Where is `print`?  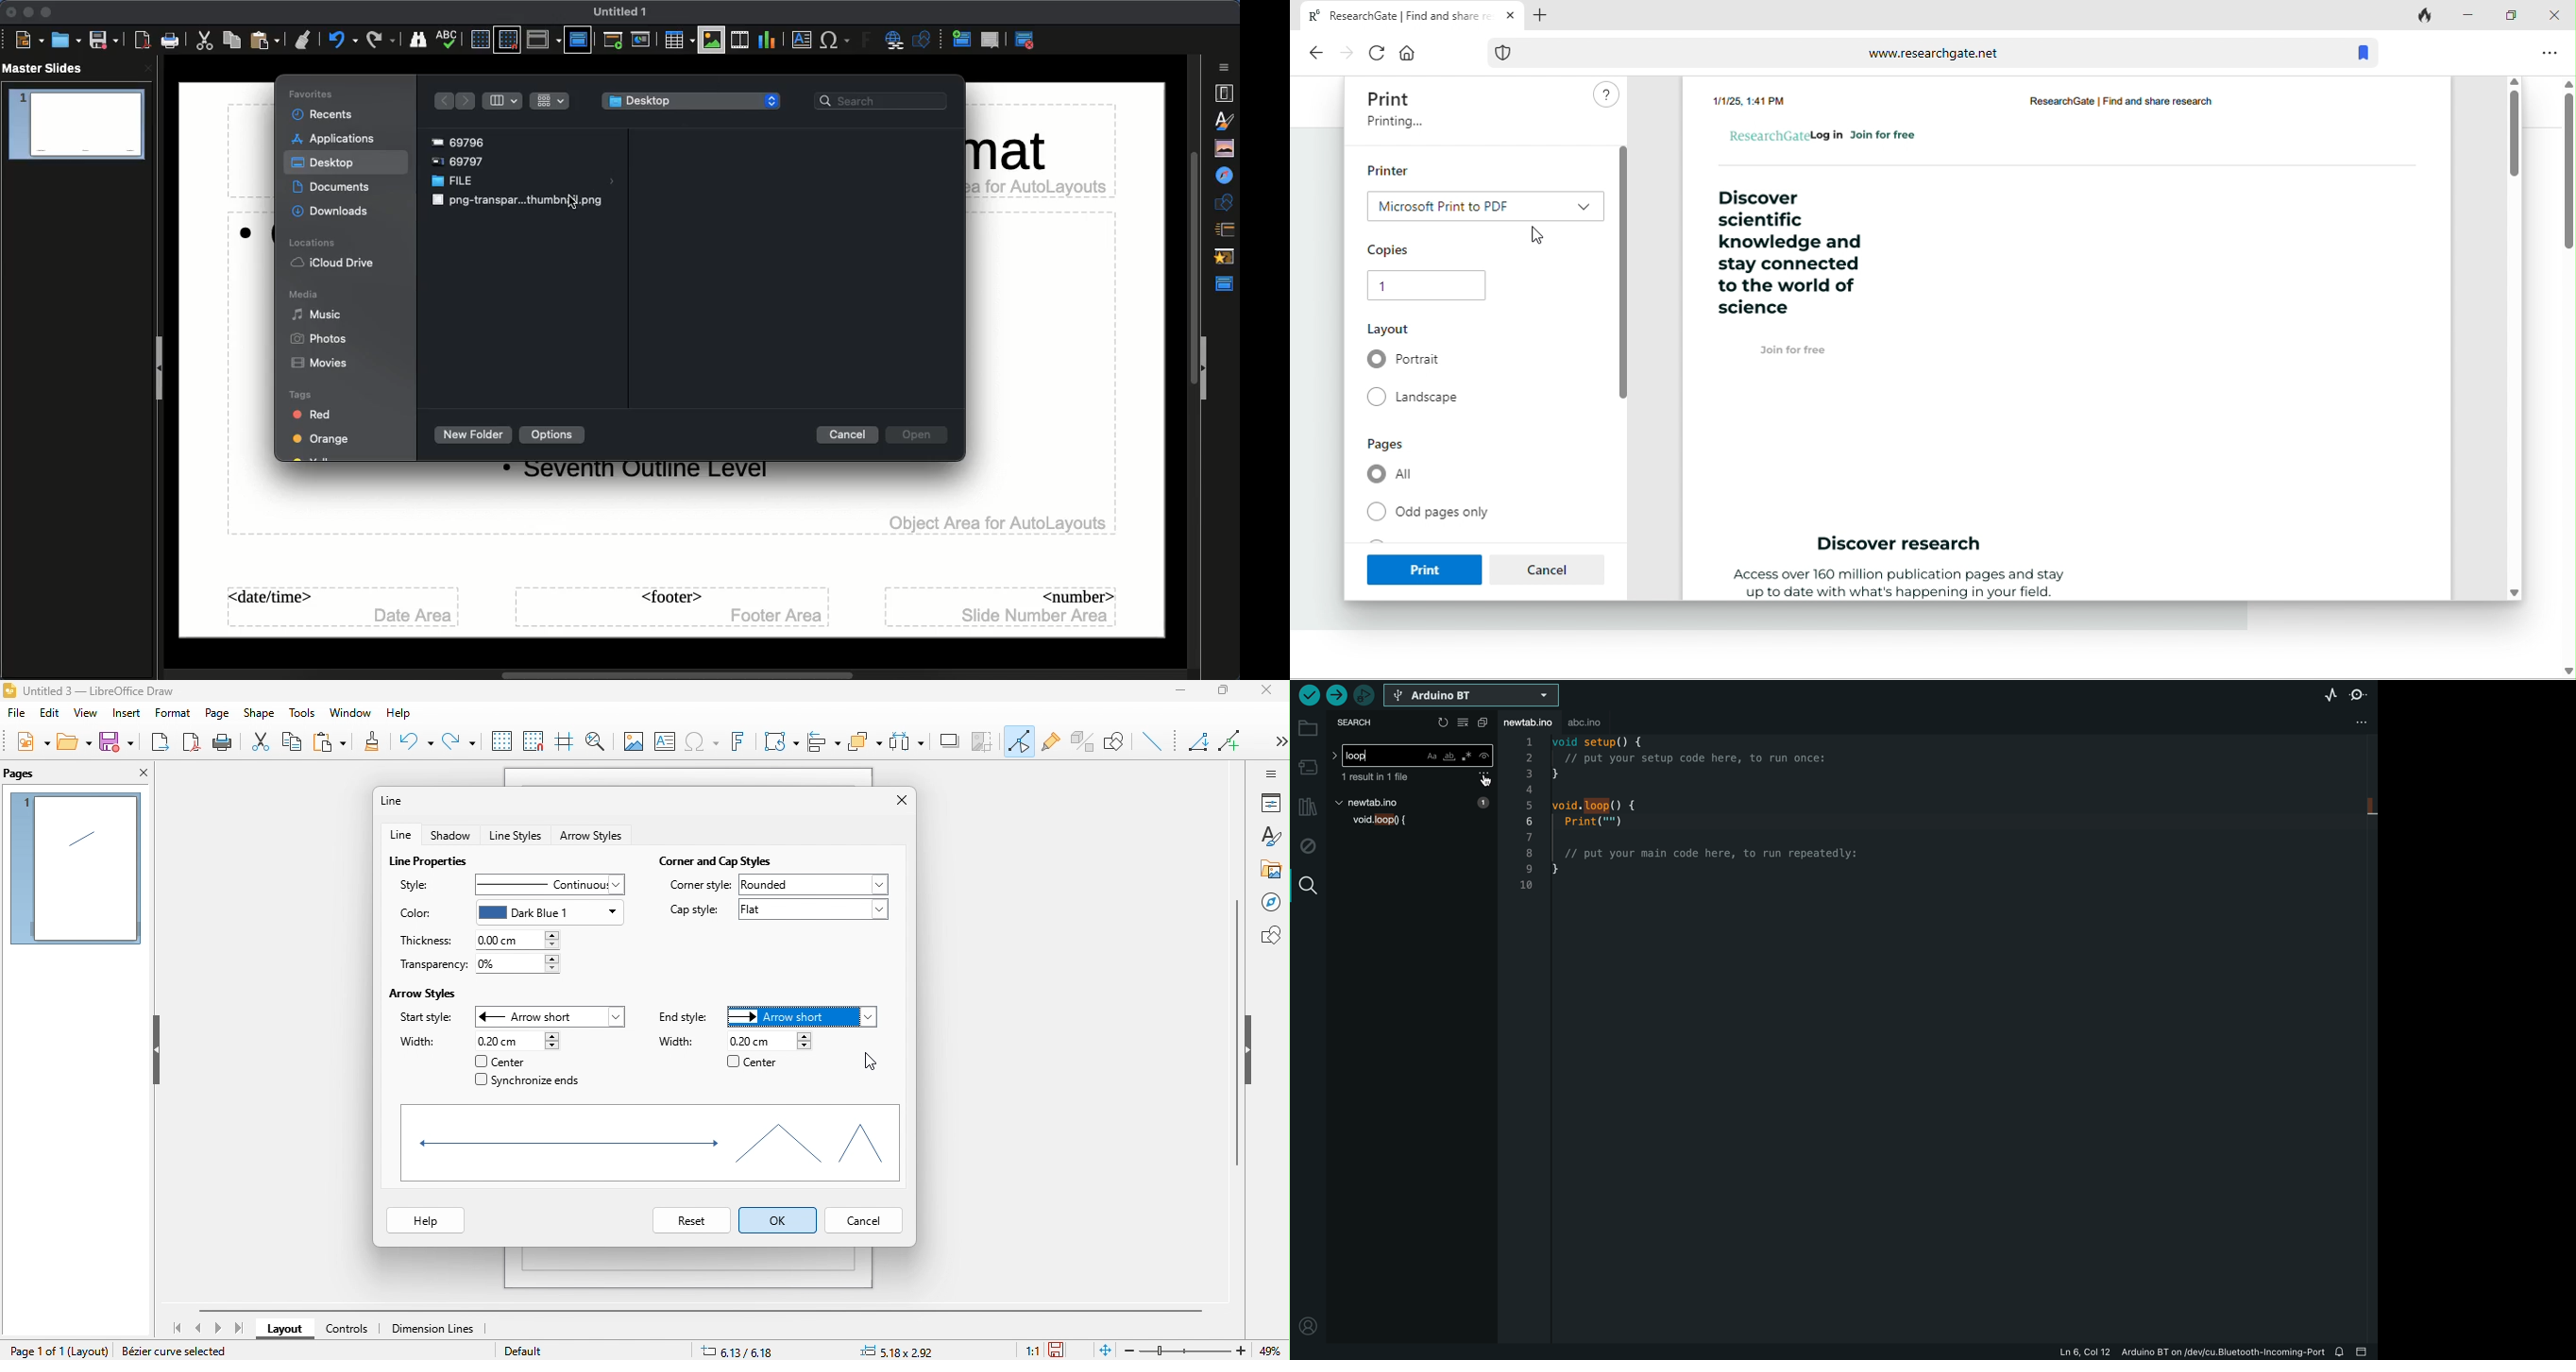
print is located at coordinates (1422, 567).